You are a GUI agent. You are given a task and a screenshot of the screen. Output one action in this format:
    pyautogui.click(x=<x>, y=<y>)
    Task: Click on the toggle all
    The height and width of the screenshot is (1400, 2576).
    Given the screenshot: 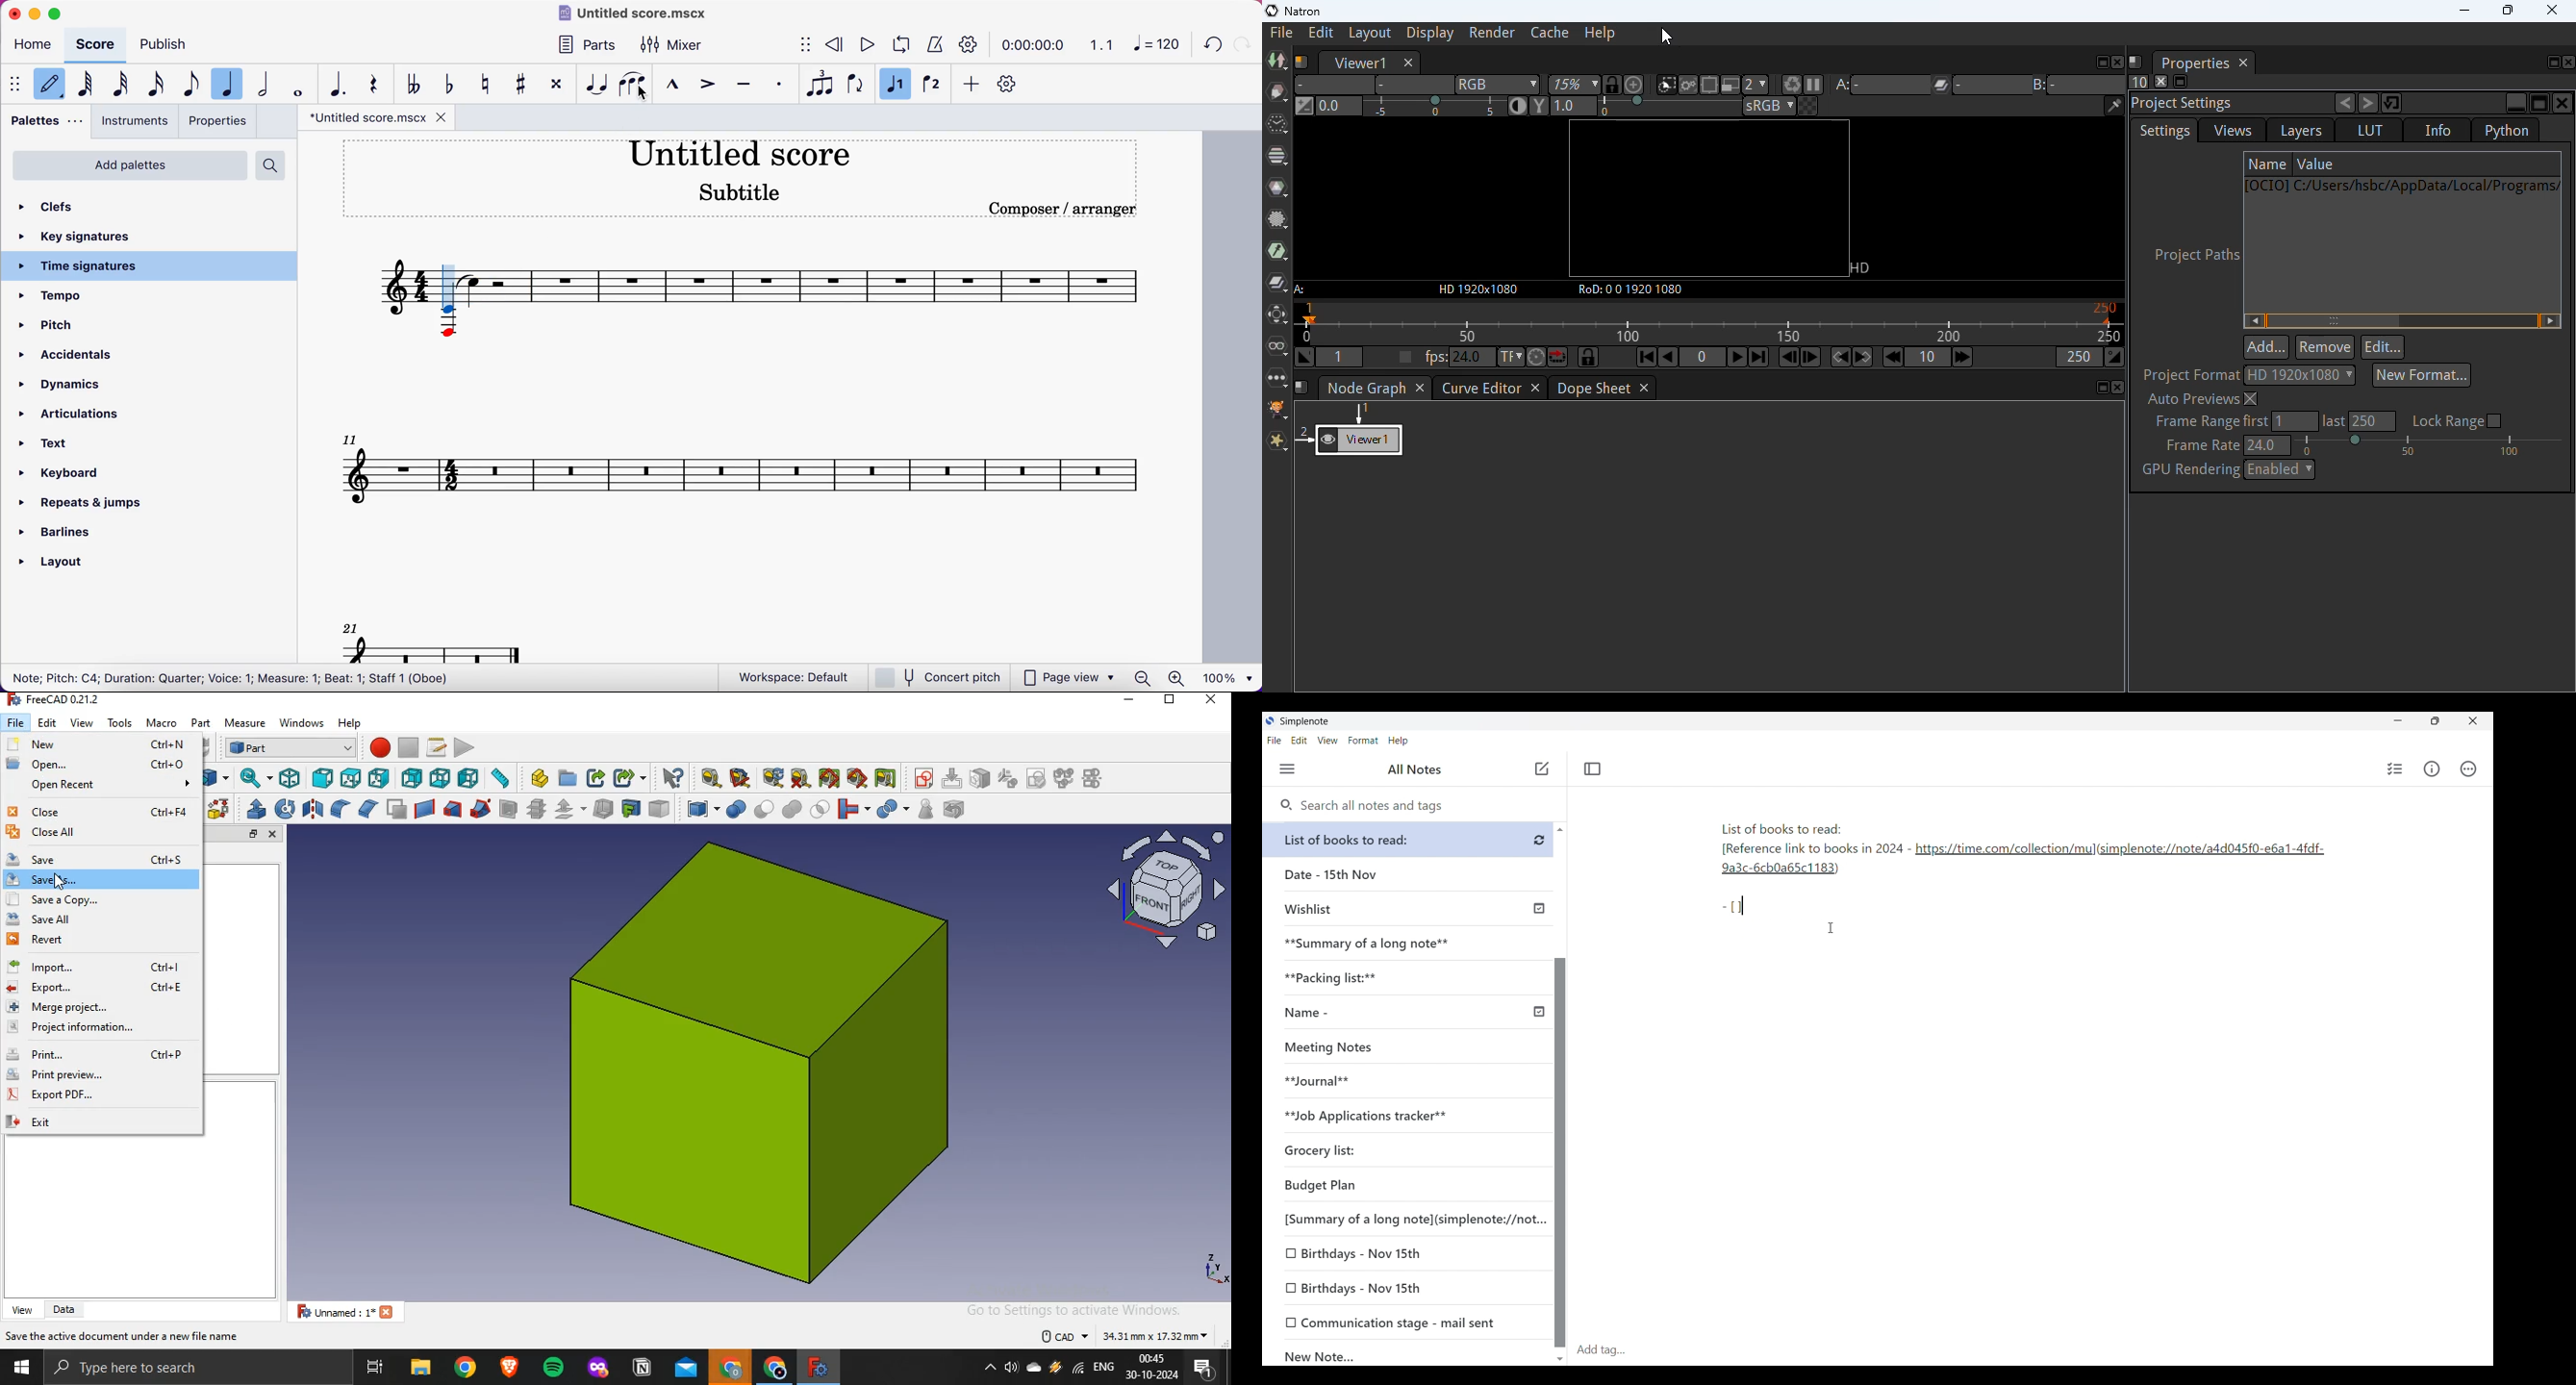 What is the action you would take?
    pyautogui.click(x=829, y=778)
    